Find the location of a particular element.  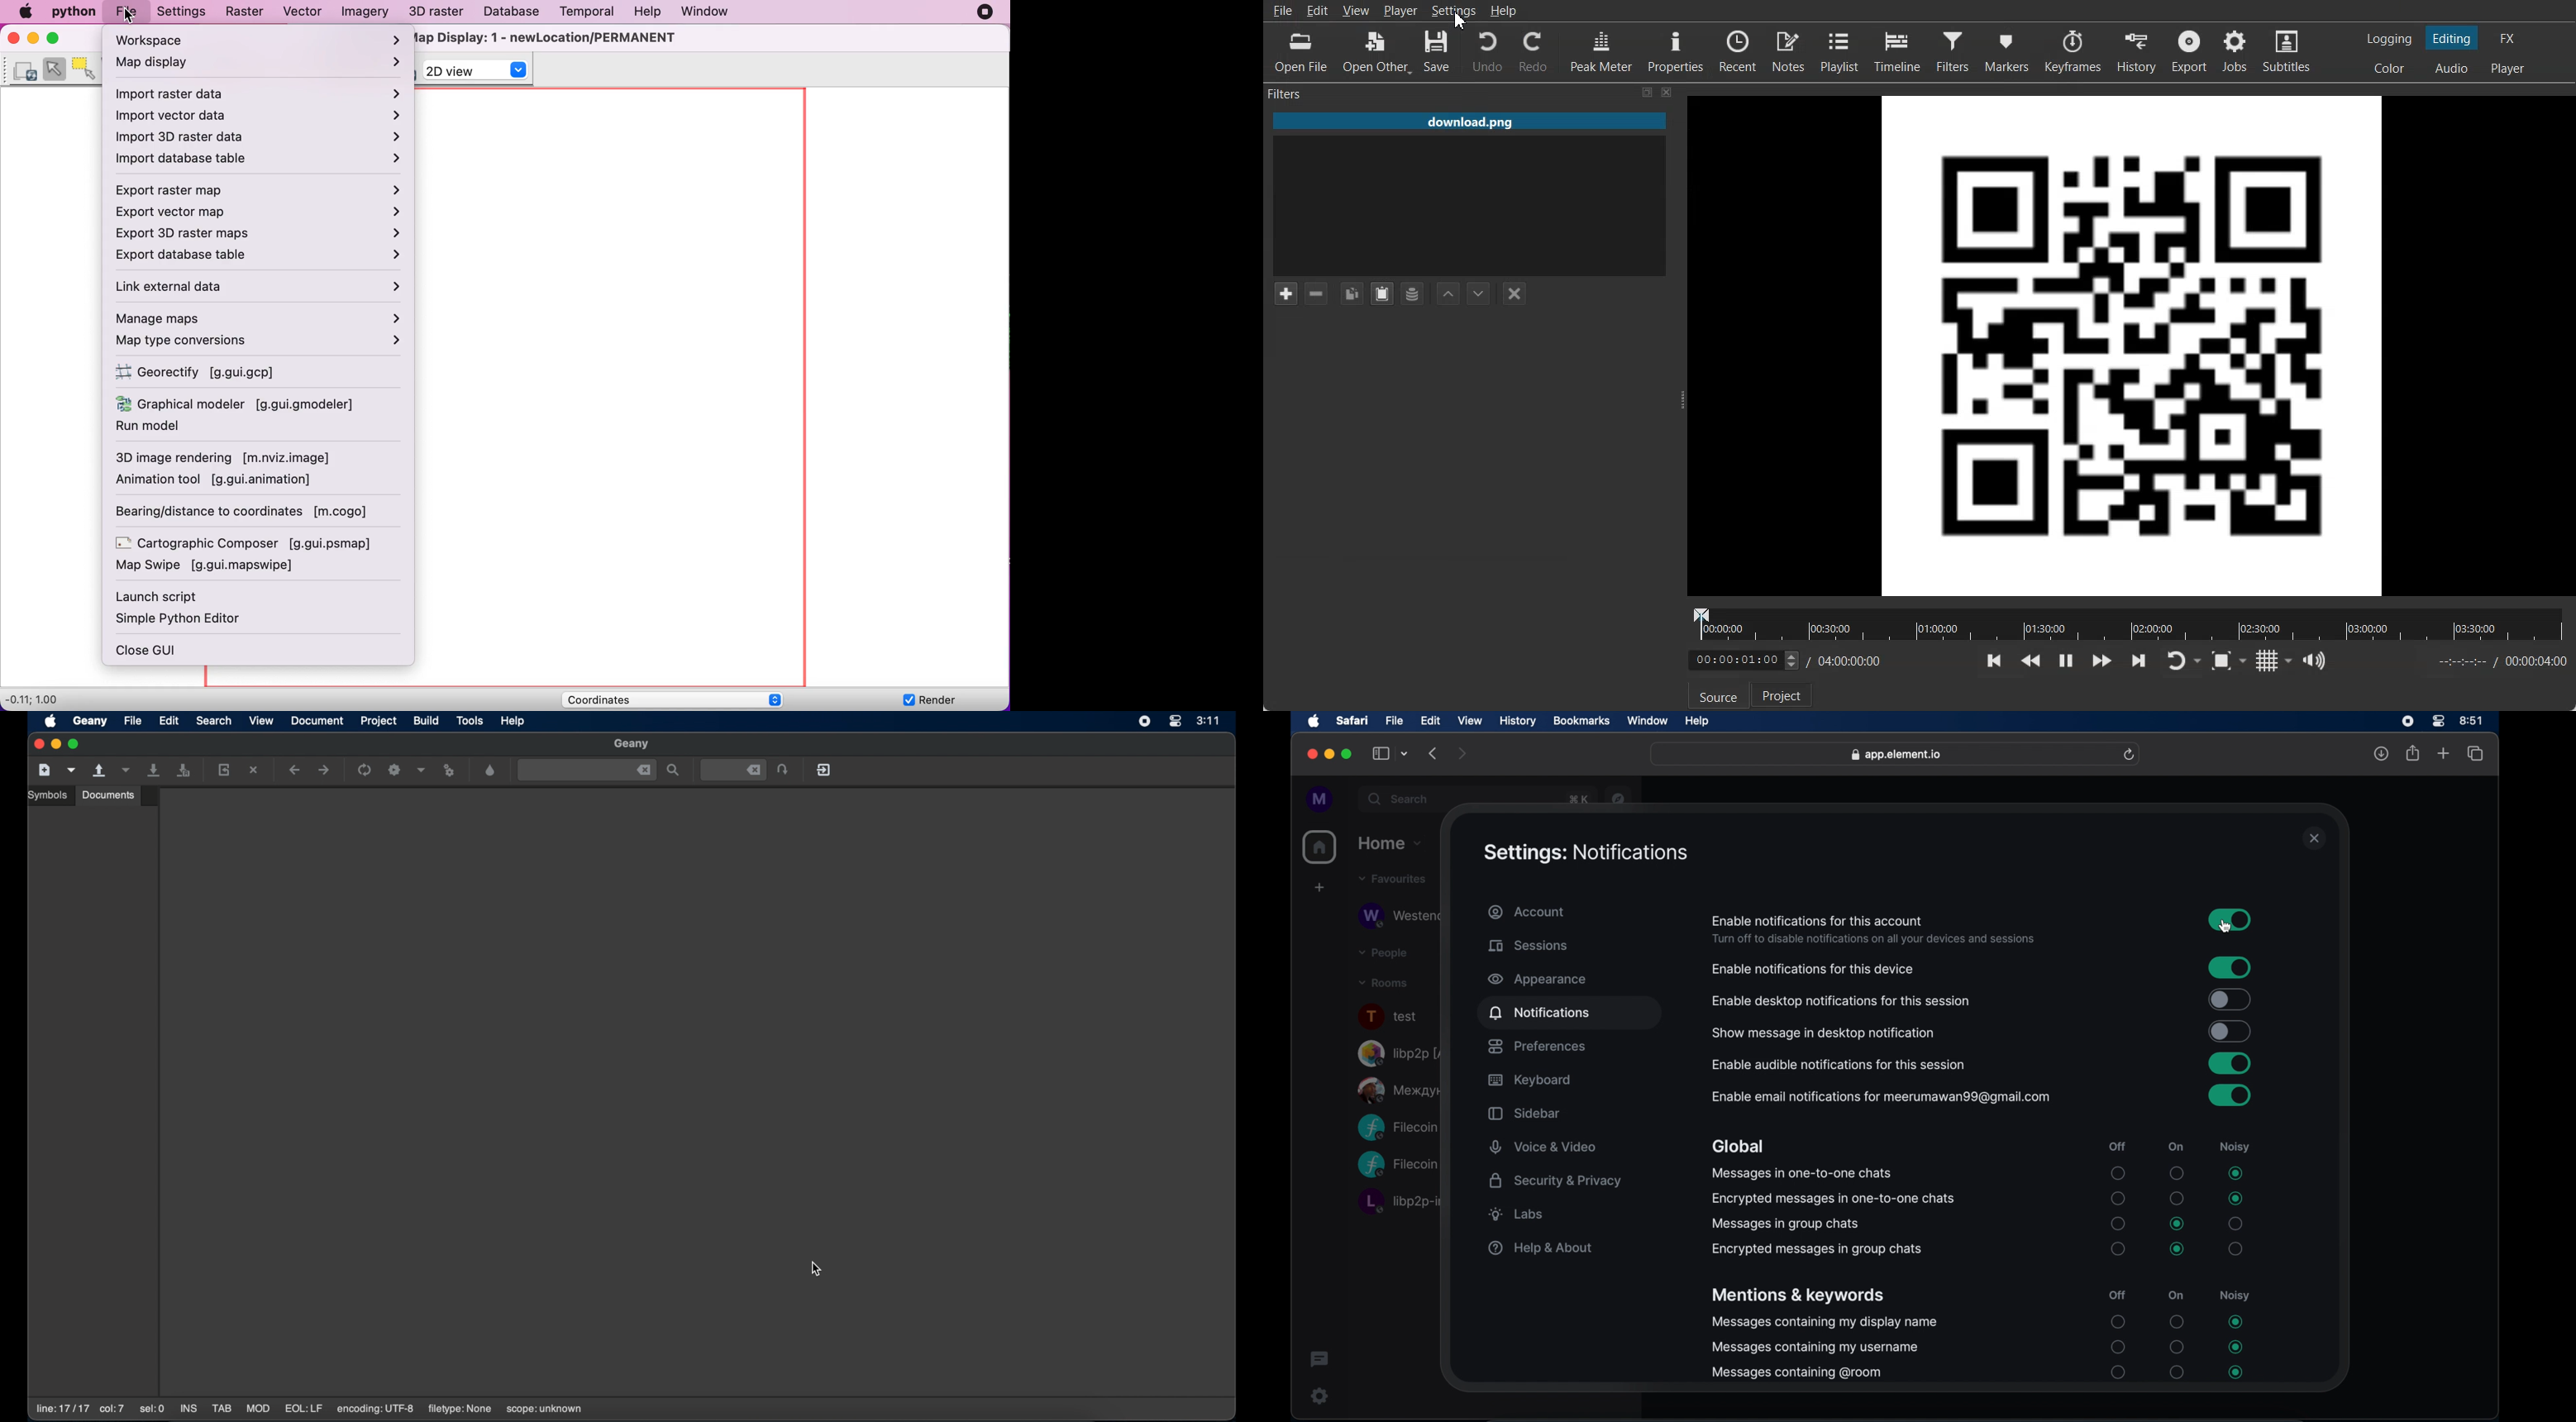

libp2p room is located at coordinates (1397, 1200).